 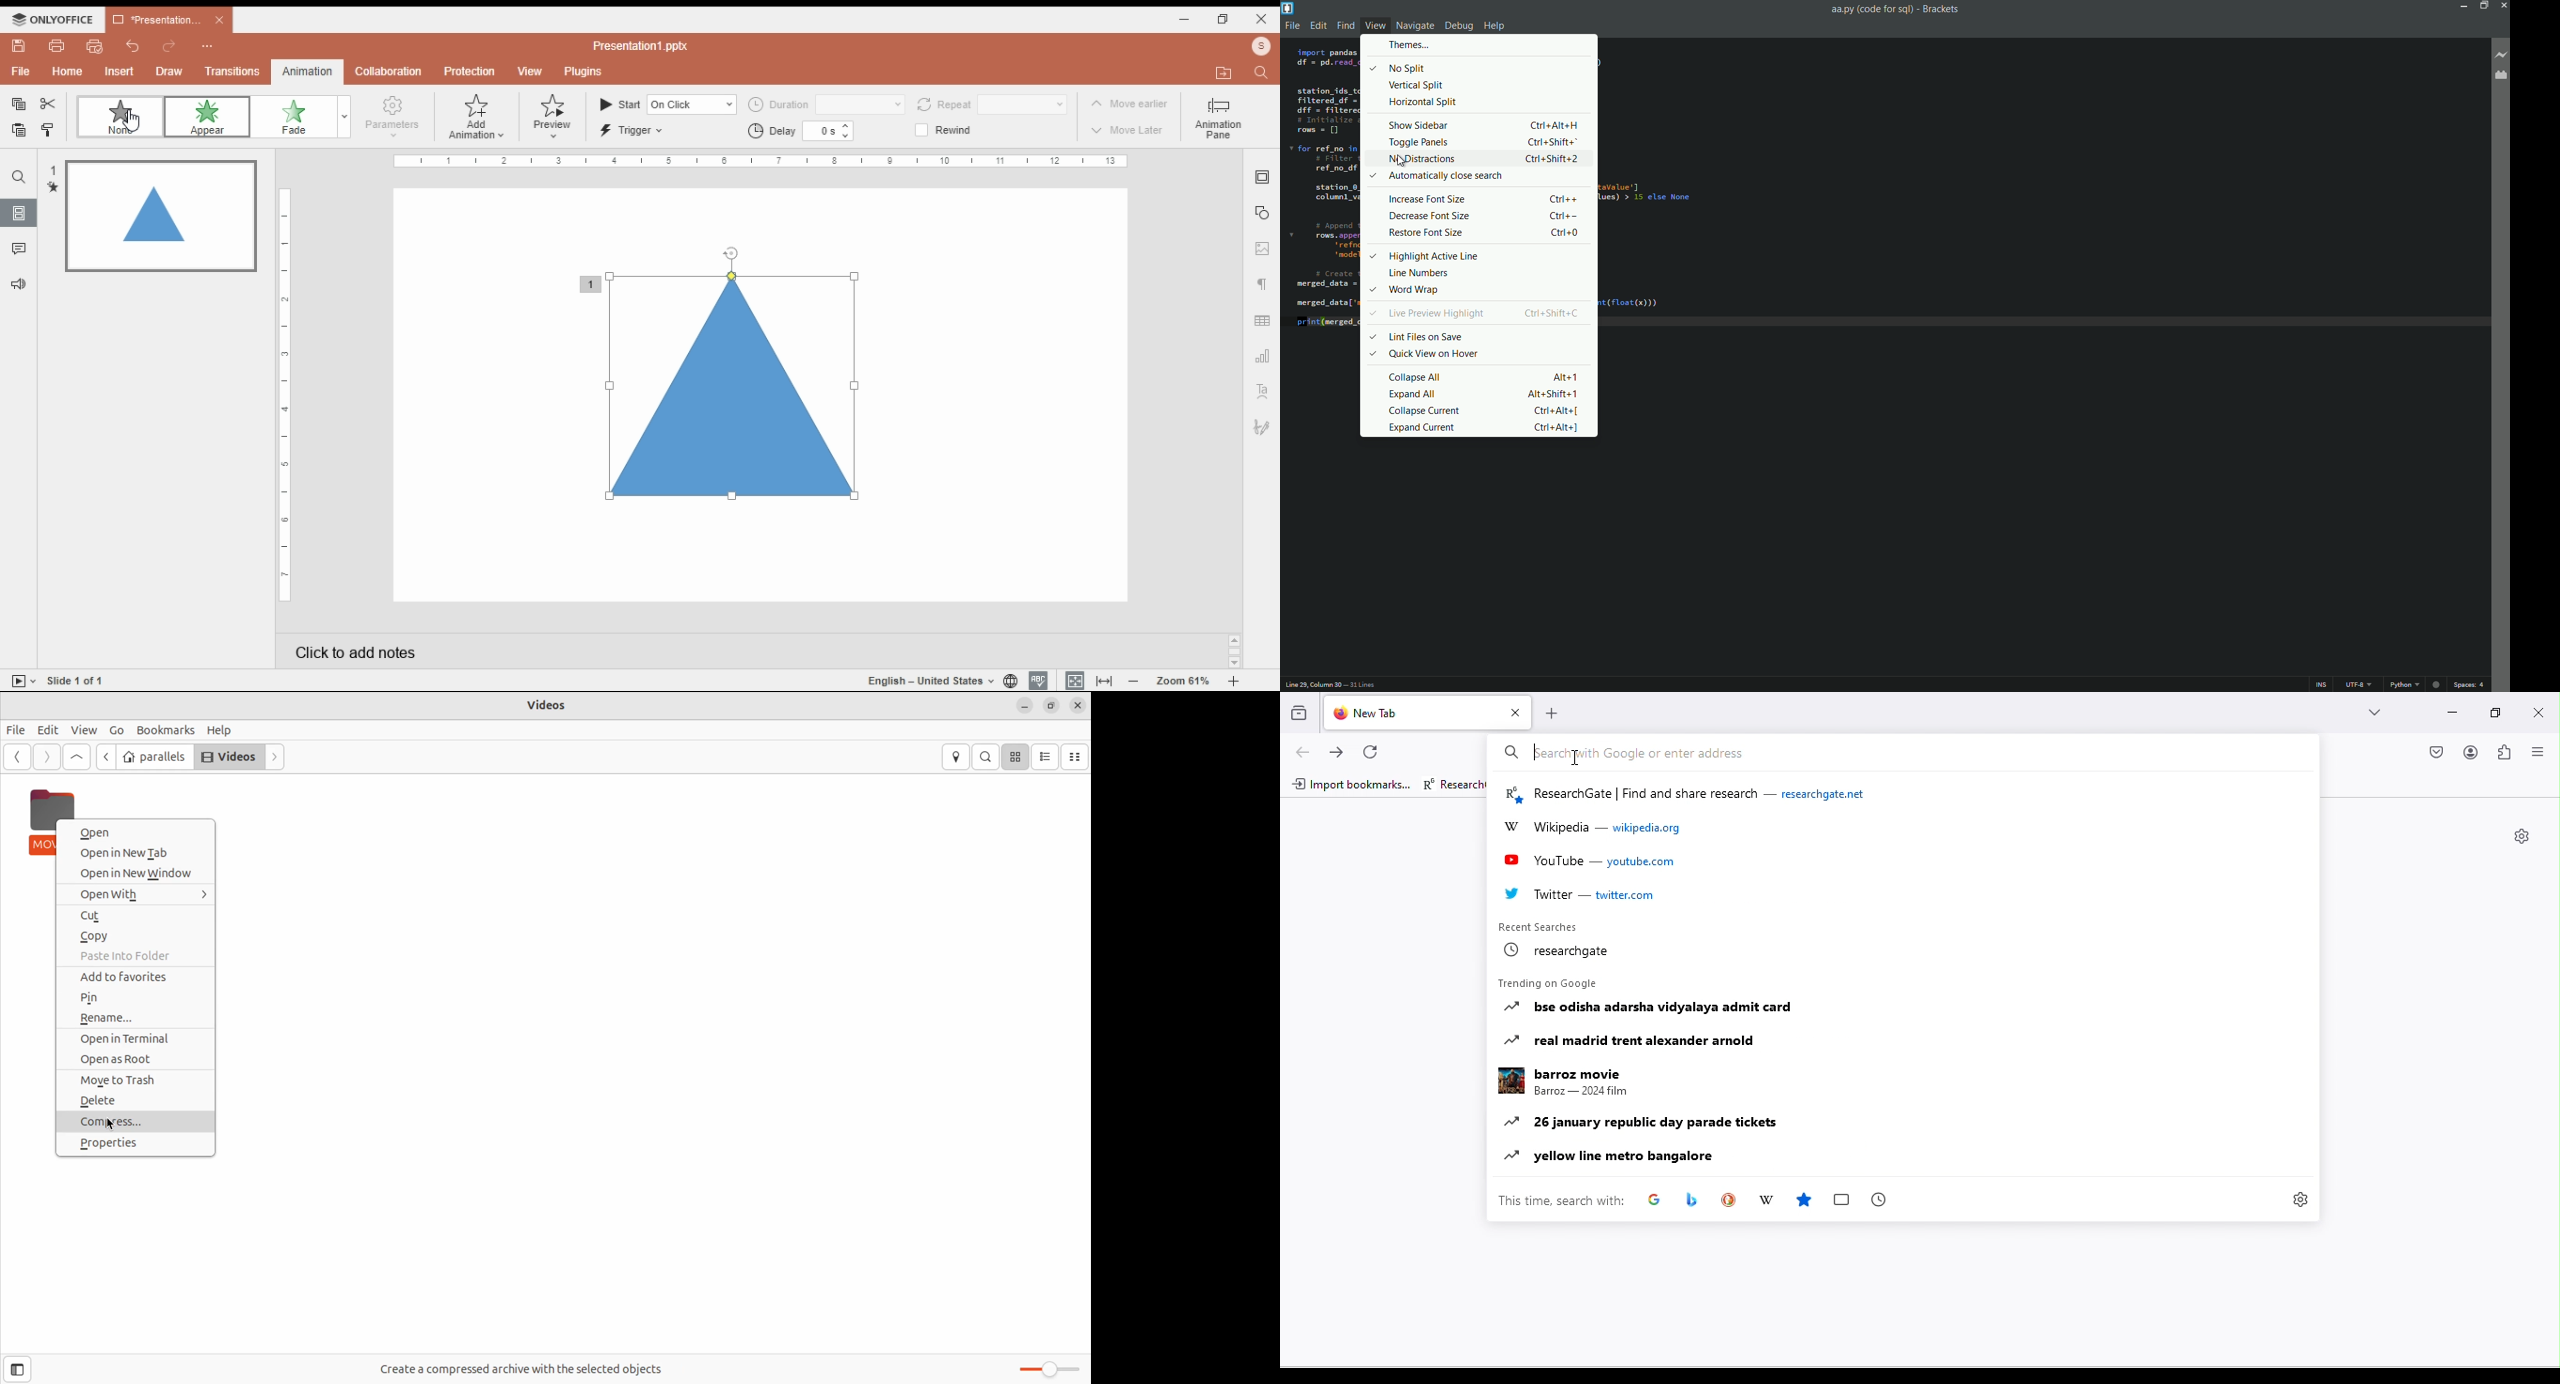 I want to click on icon and menu, so click(x=54, y=19).